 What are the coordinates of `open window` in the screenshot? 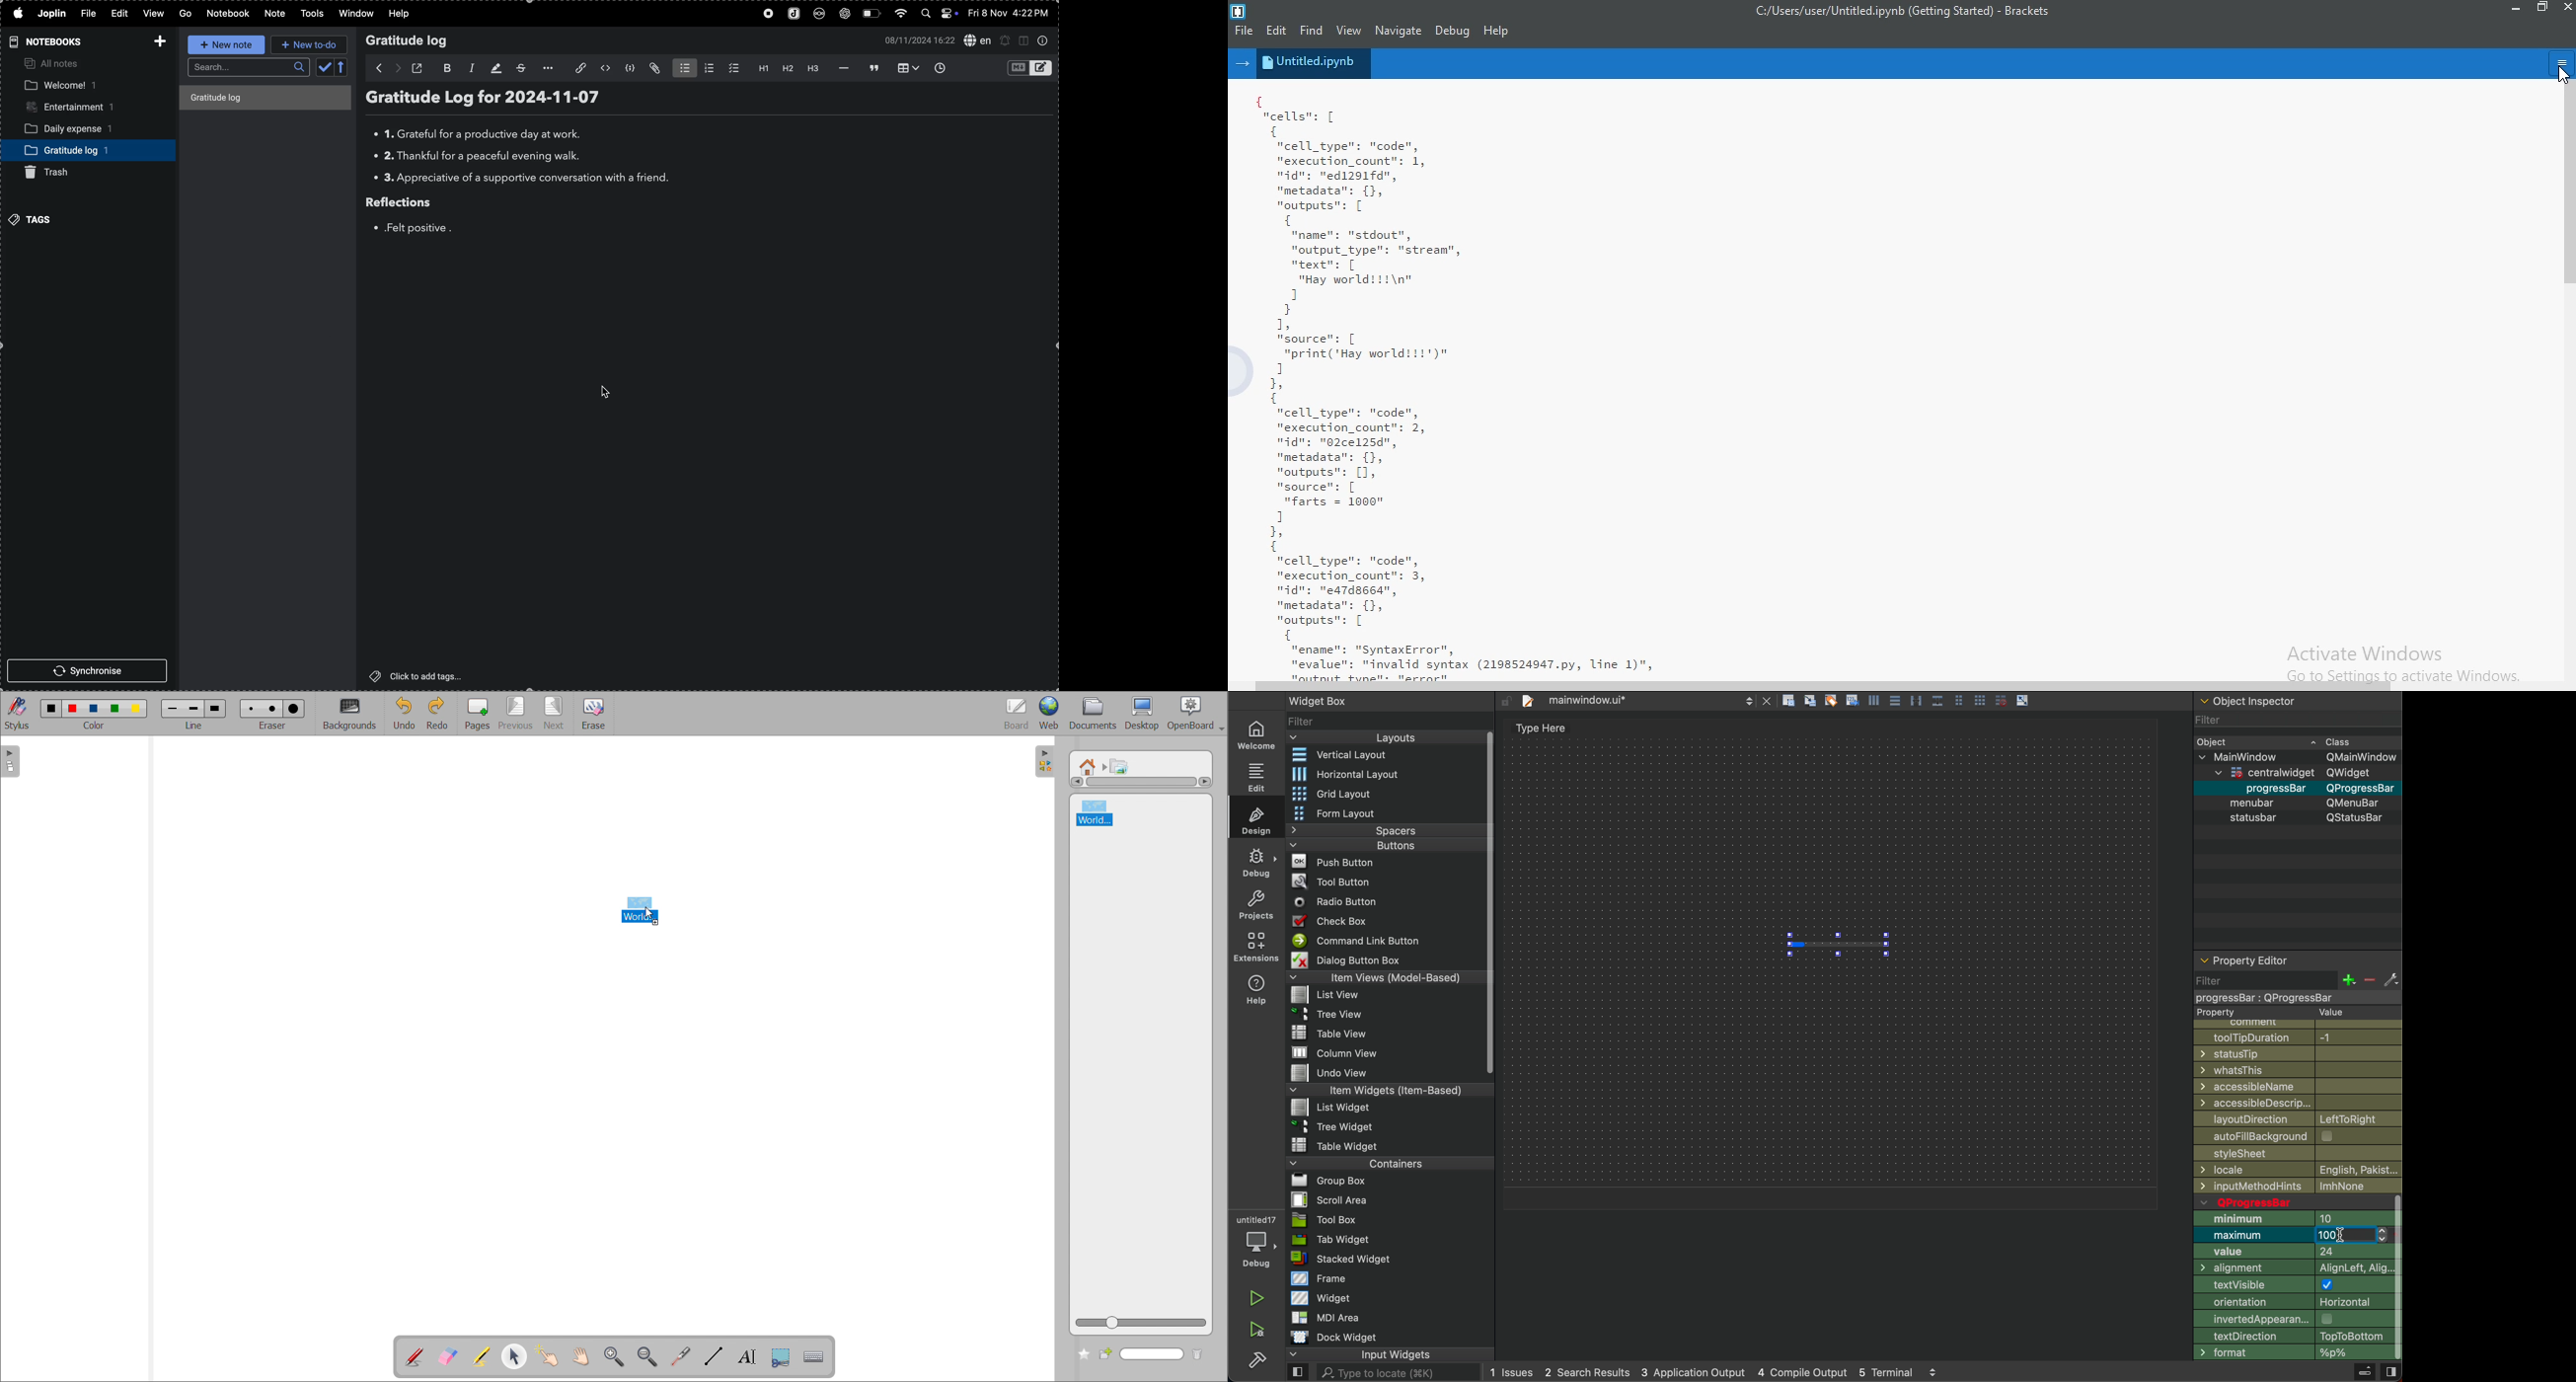 It's located at (419, 68).